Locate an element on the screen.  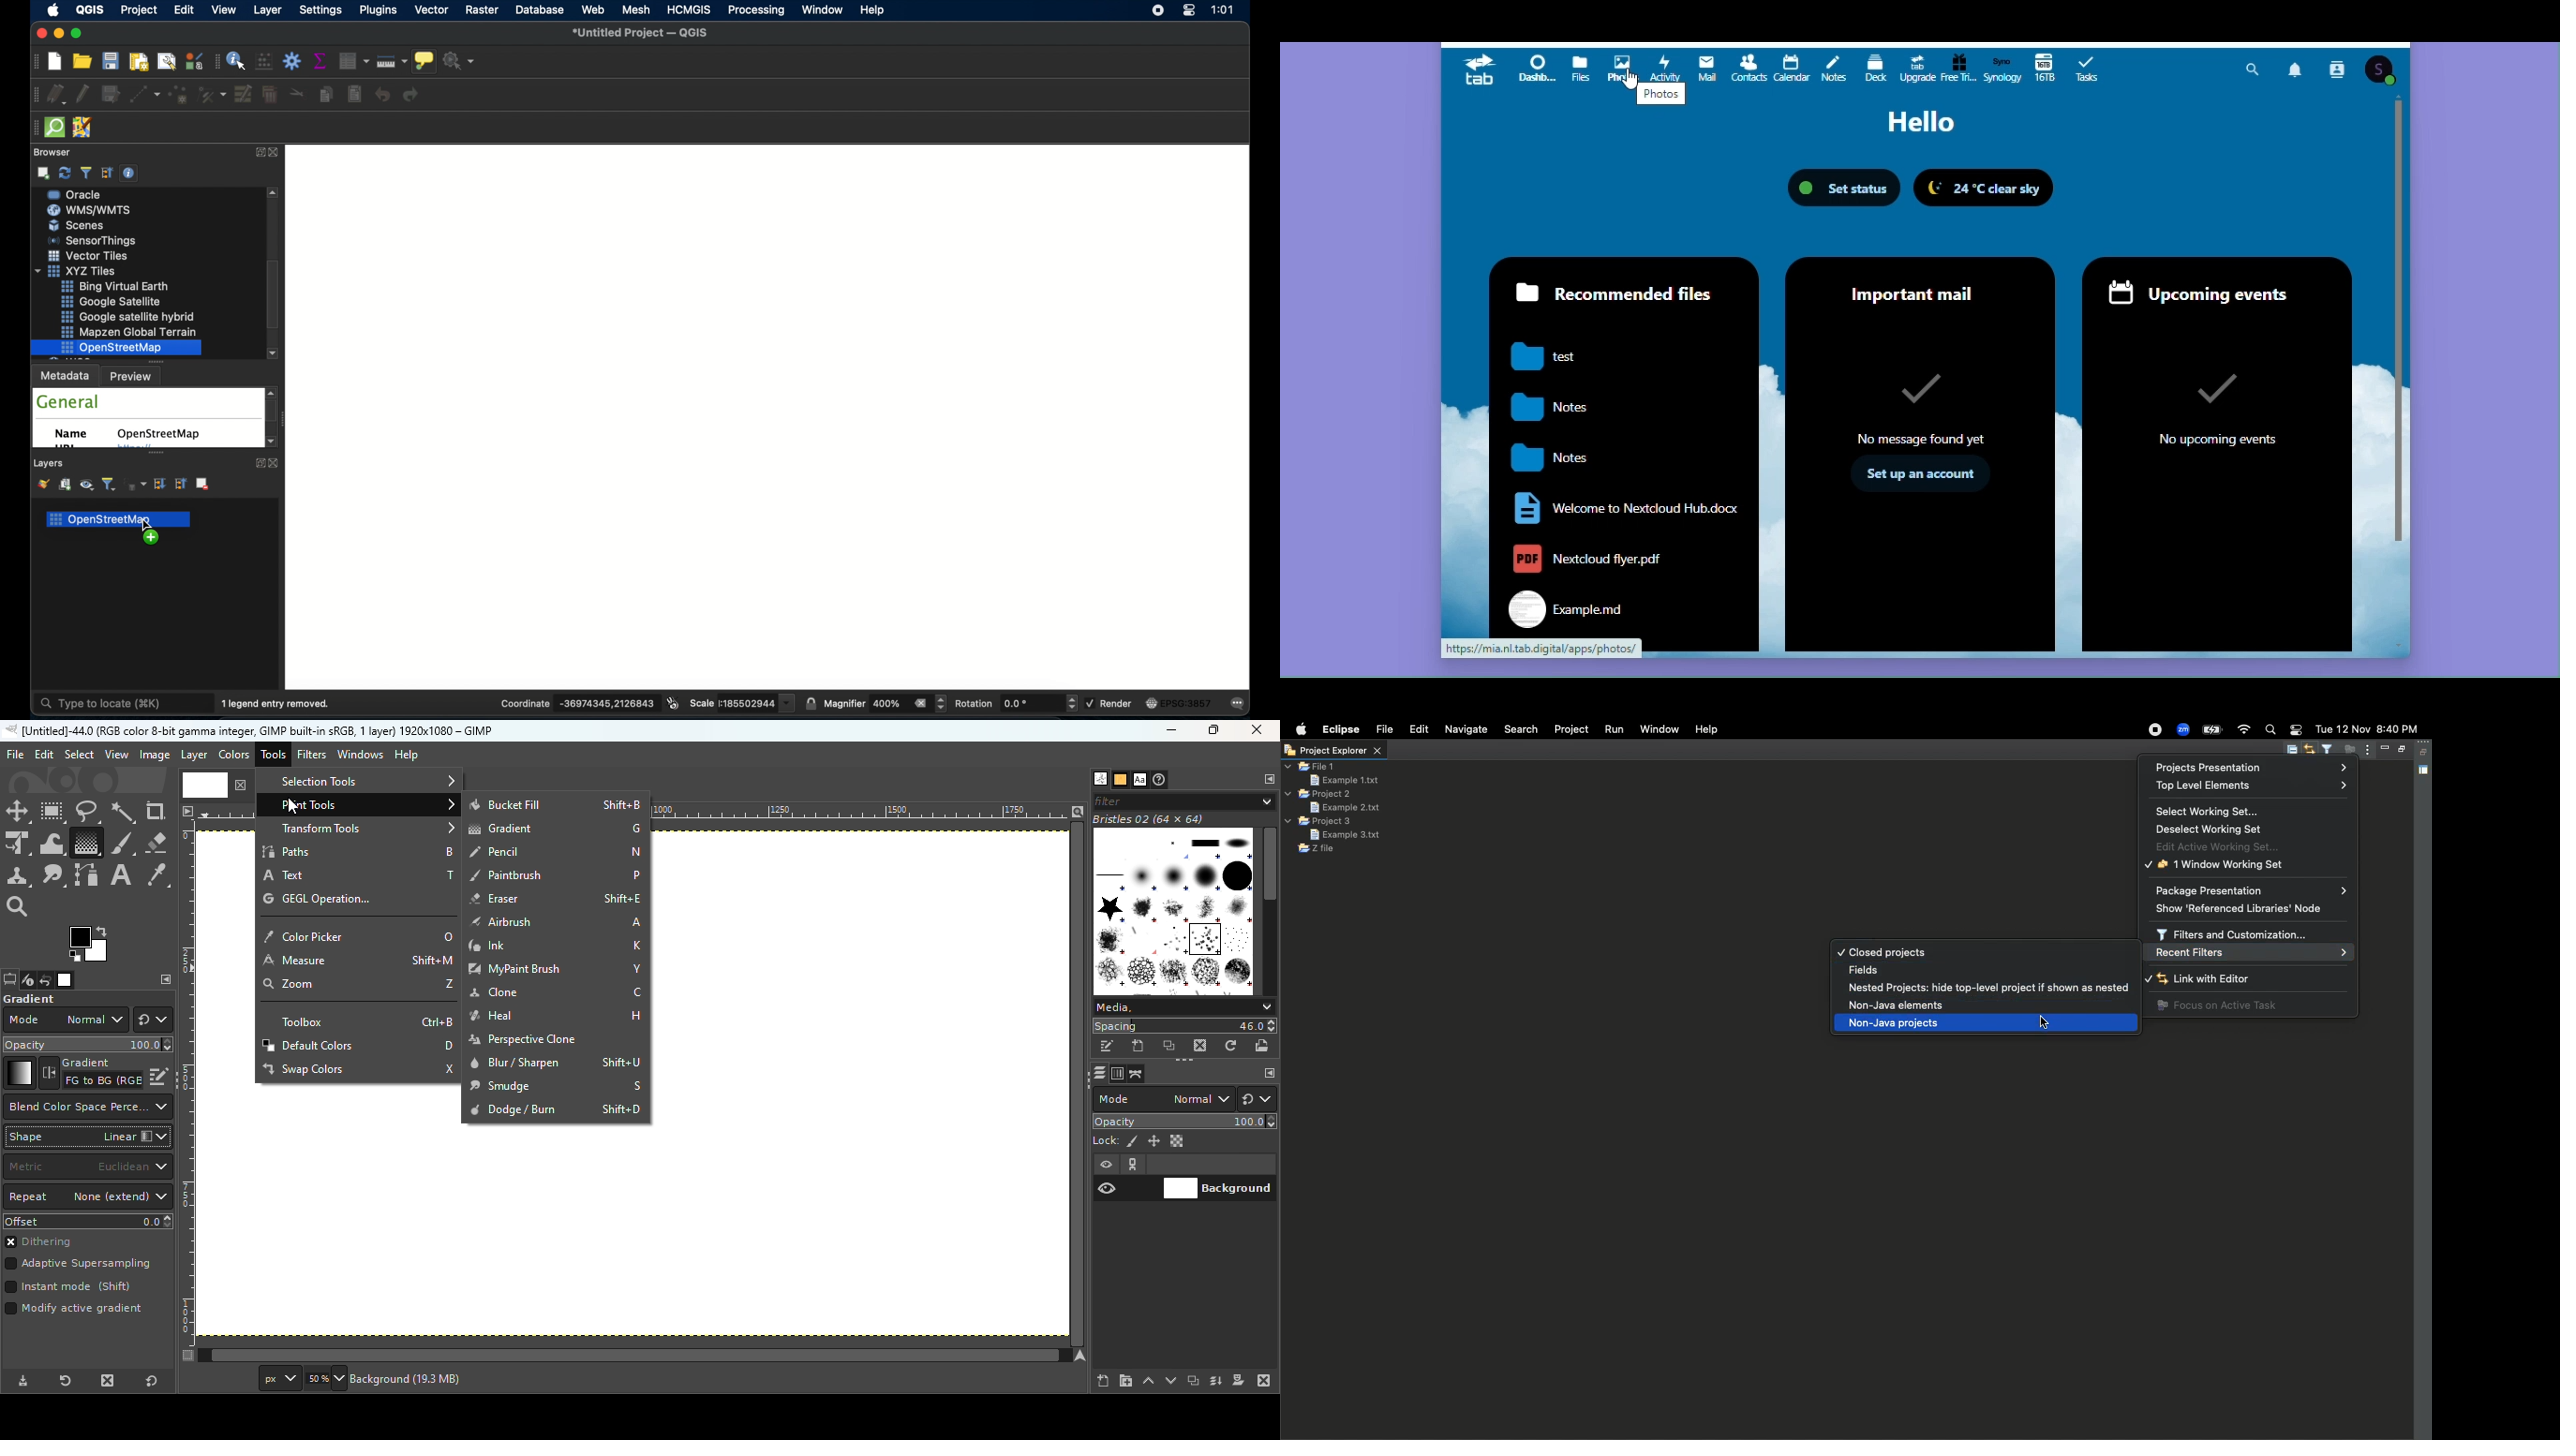
copy features is located at coordinates (325, 95).